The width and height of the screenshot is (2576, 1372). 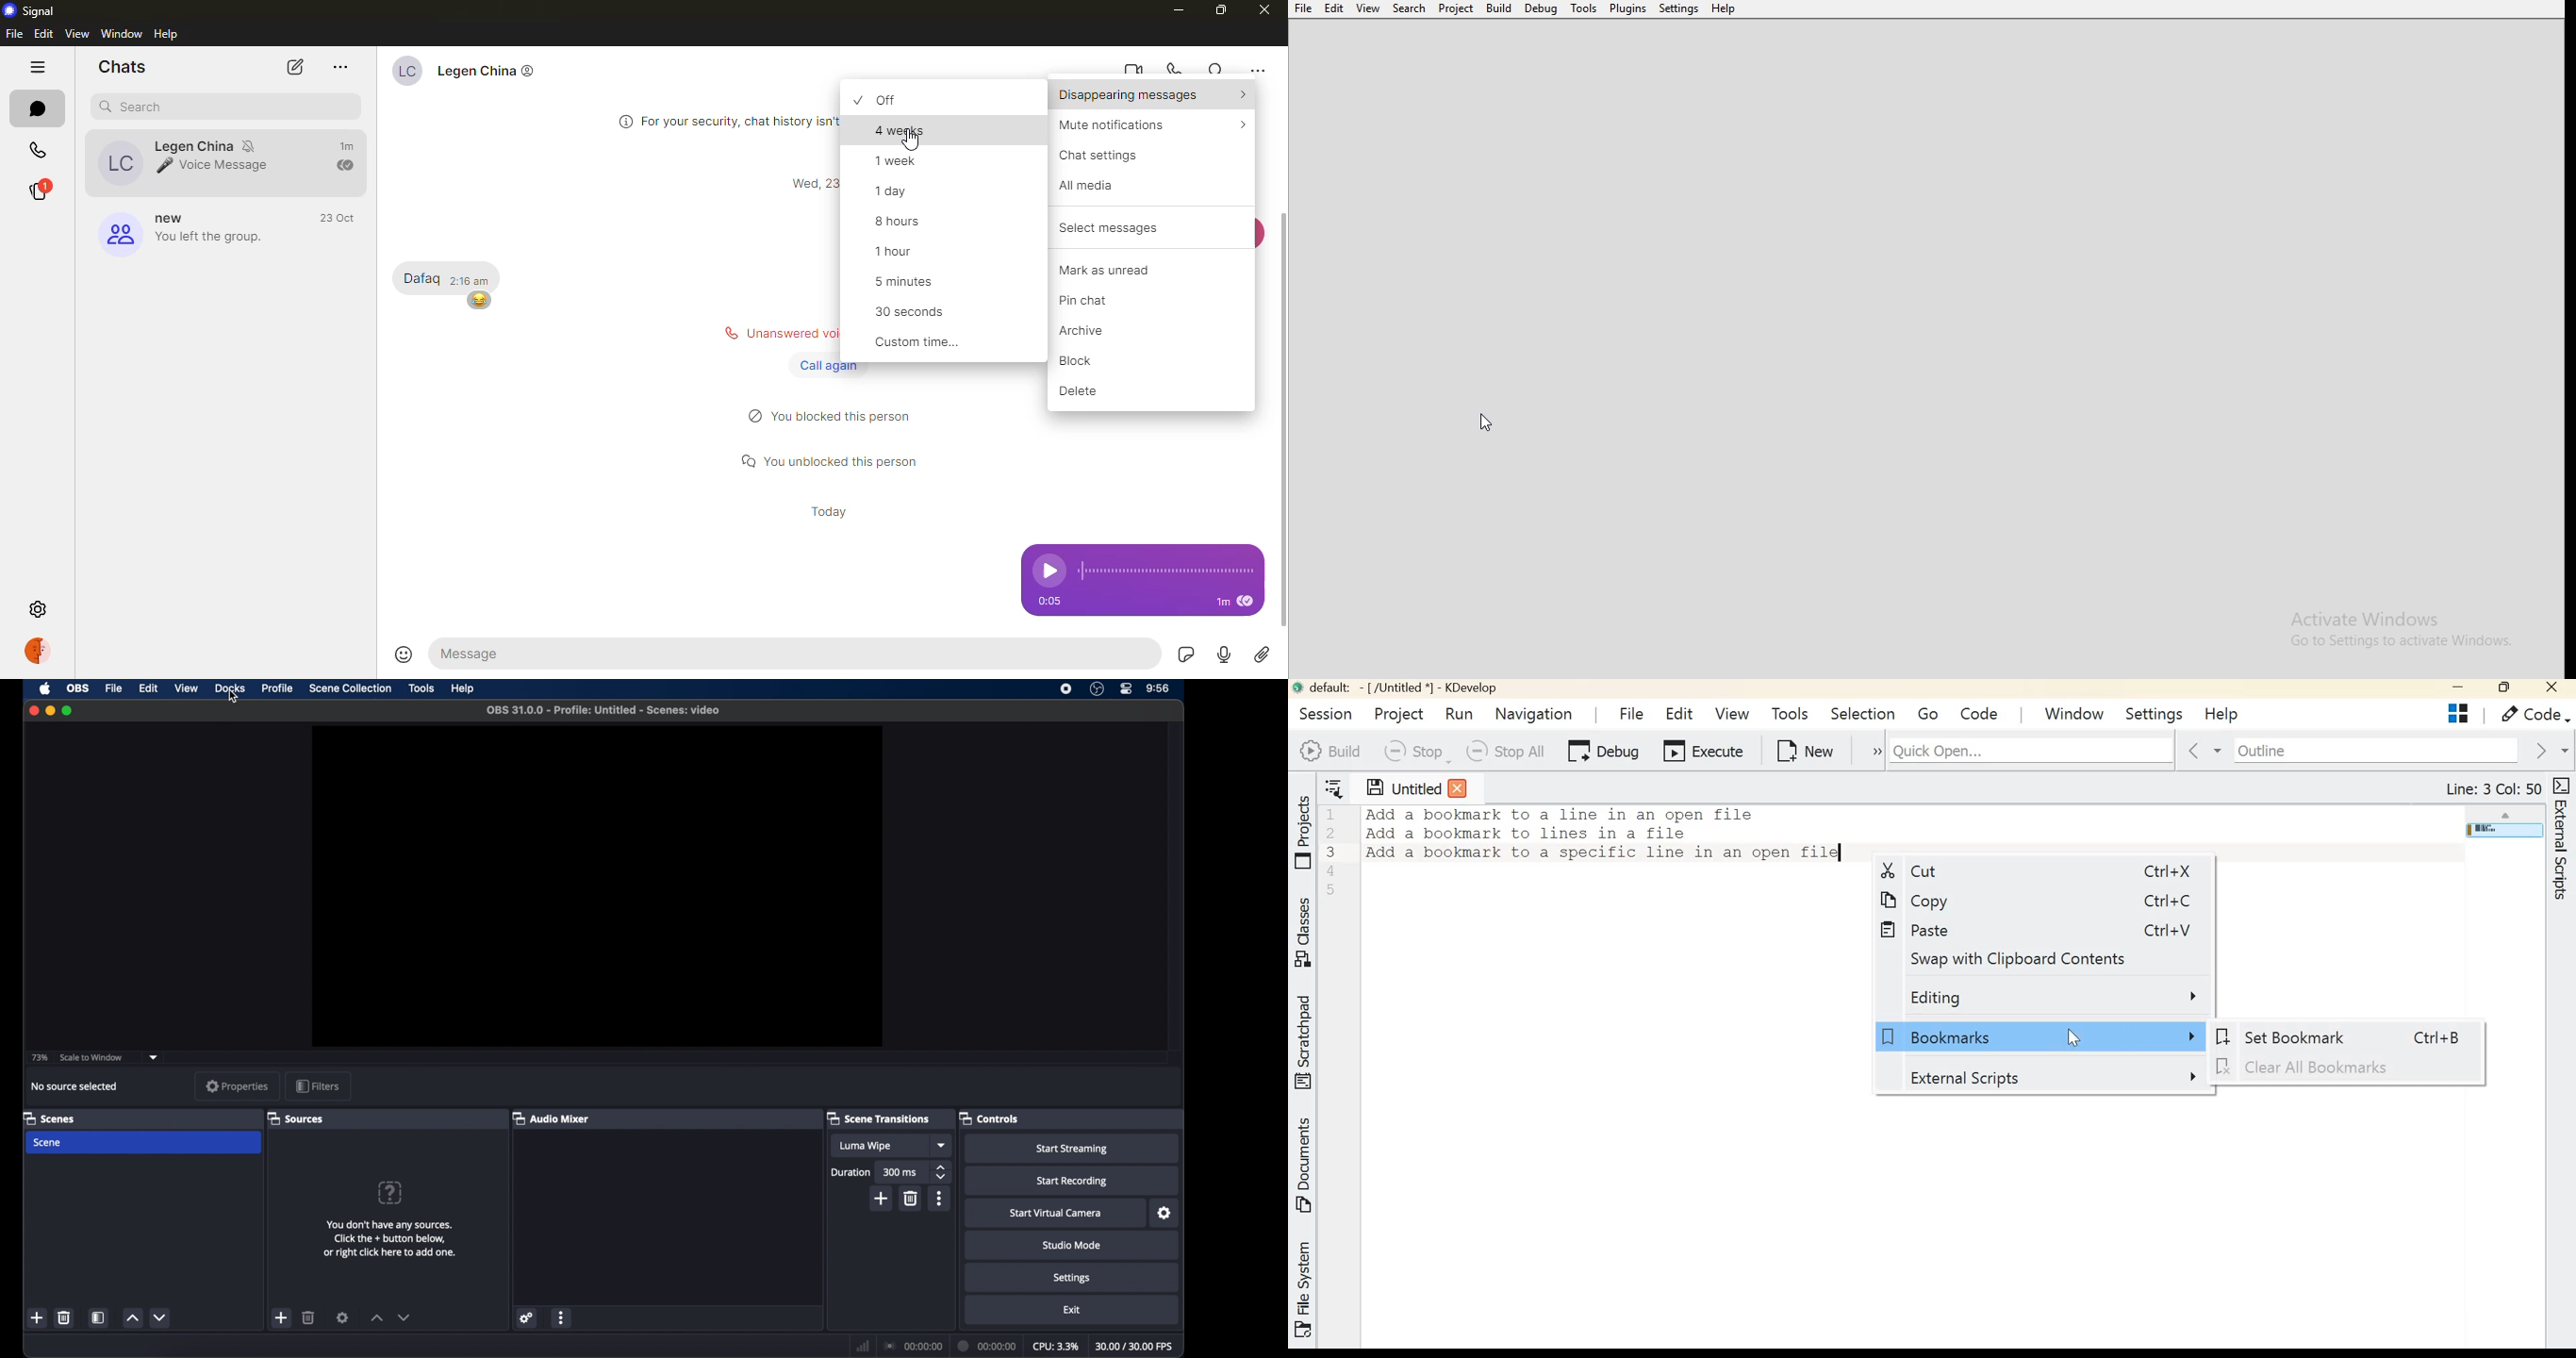 I want to click on 300 ms, so click(x=901, y=1173).